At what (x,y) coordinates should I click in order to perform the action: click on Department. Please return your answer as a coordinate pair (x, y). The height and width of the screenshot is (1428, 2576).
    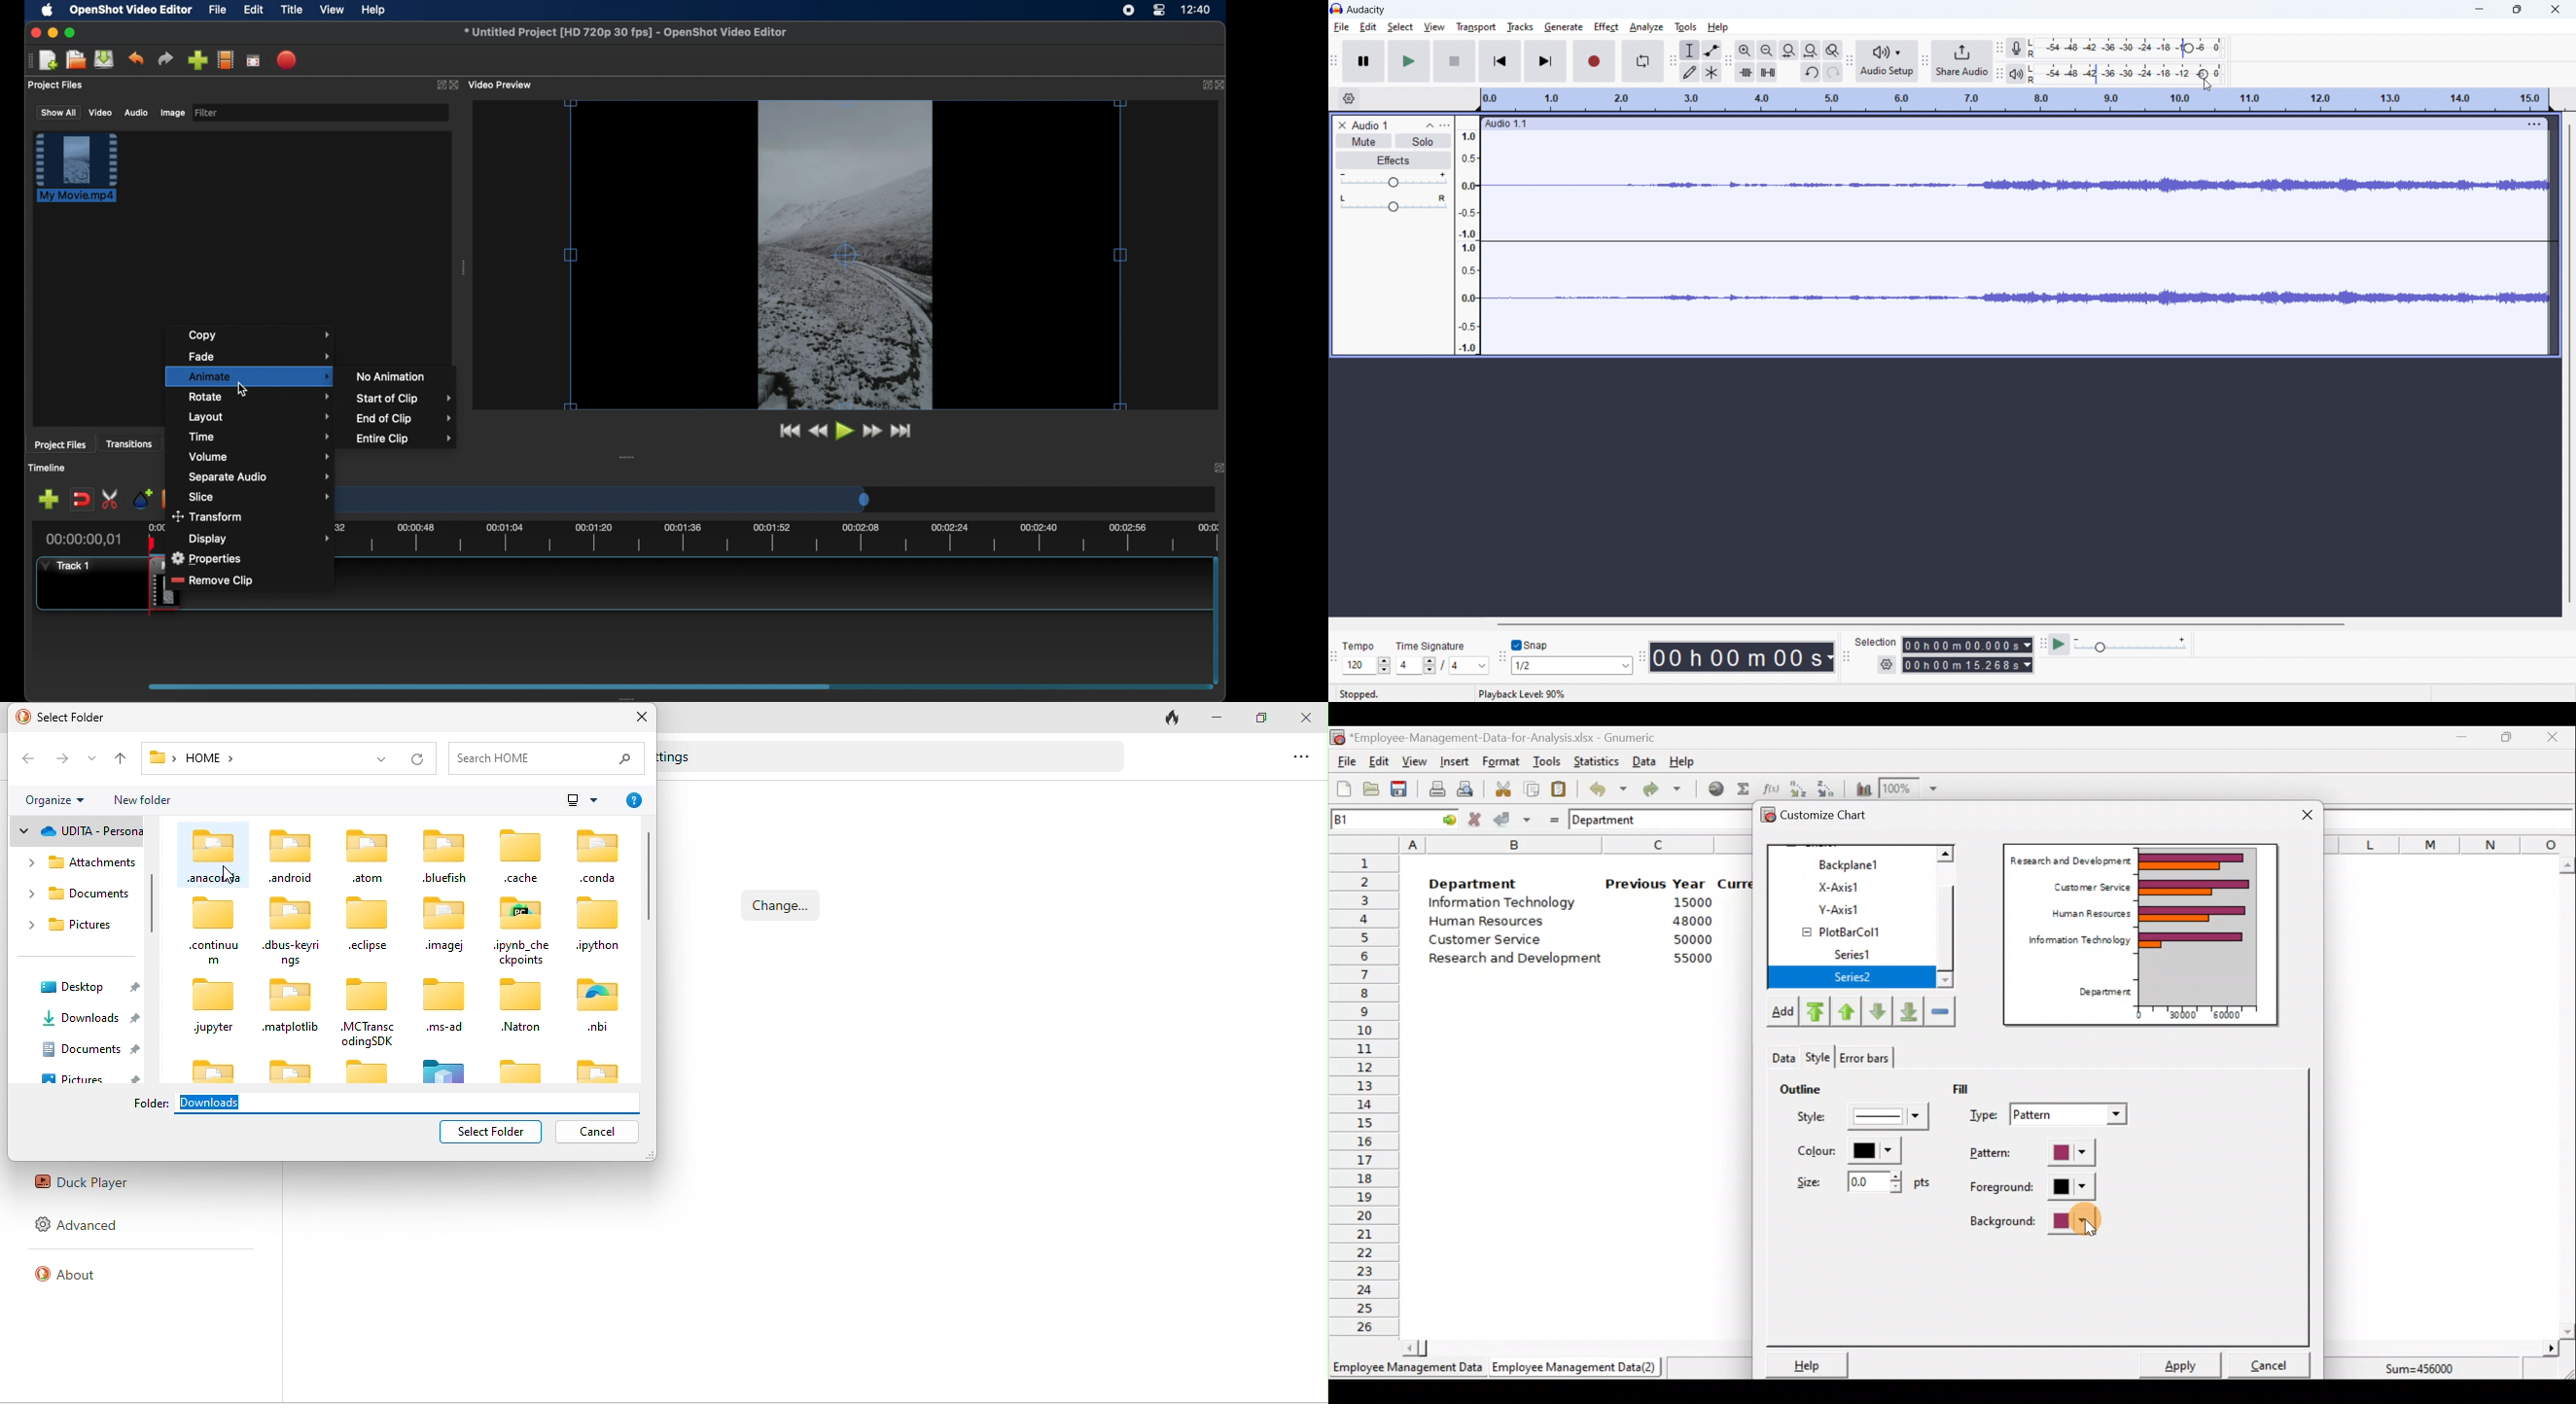
    Looking at the image, I should click on (2101, 993).